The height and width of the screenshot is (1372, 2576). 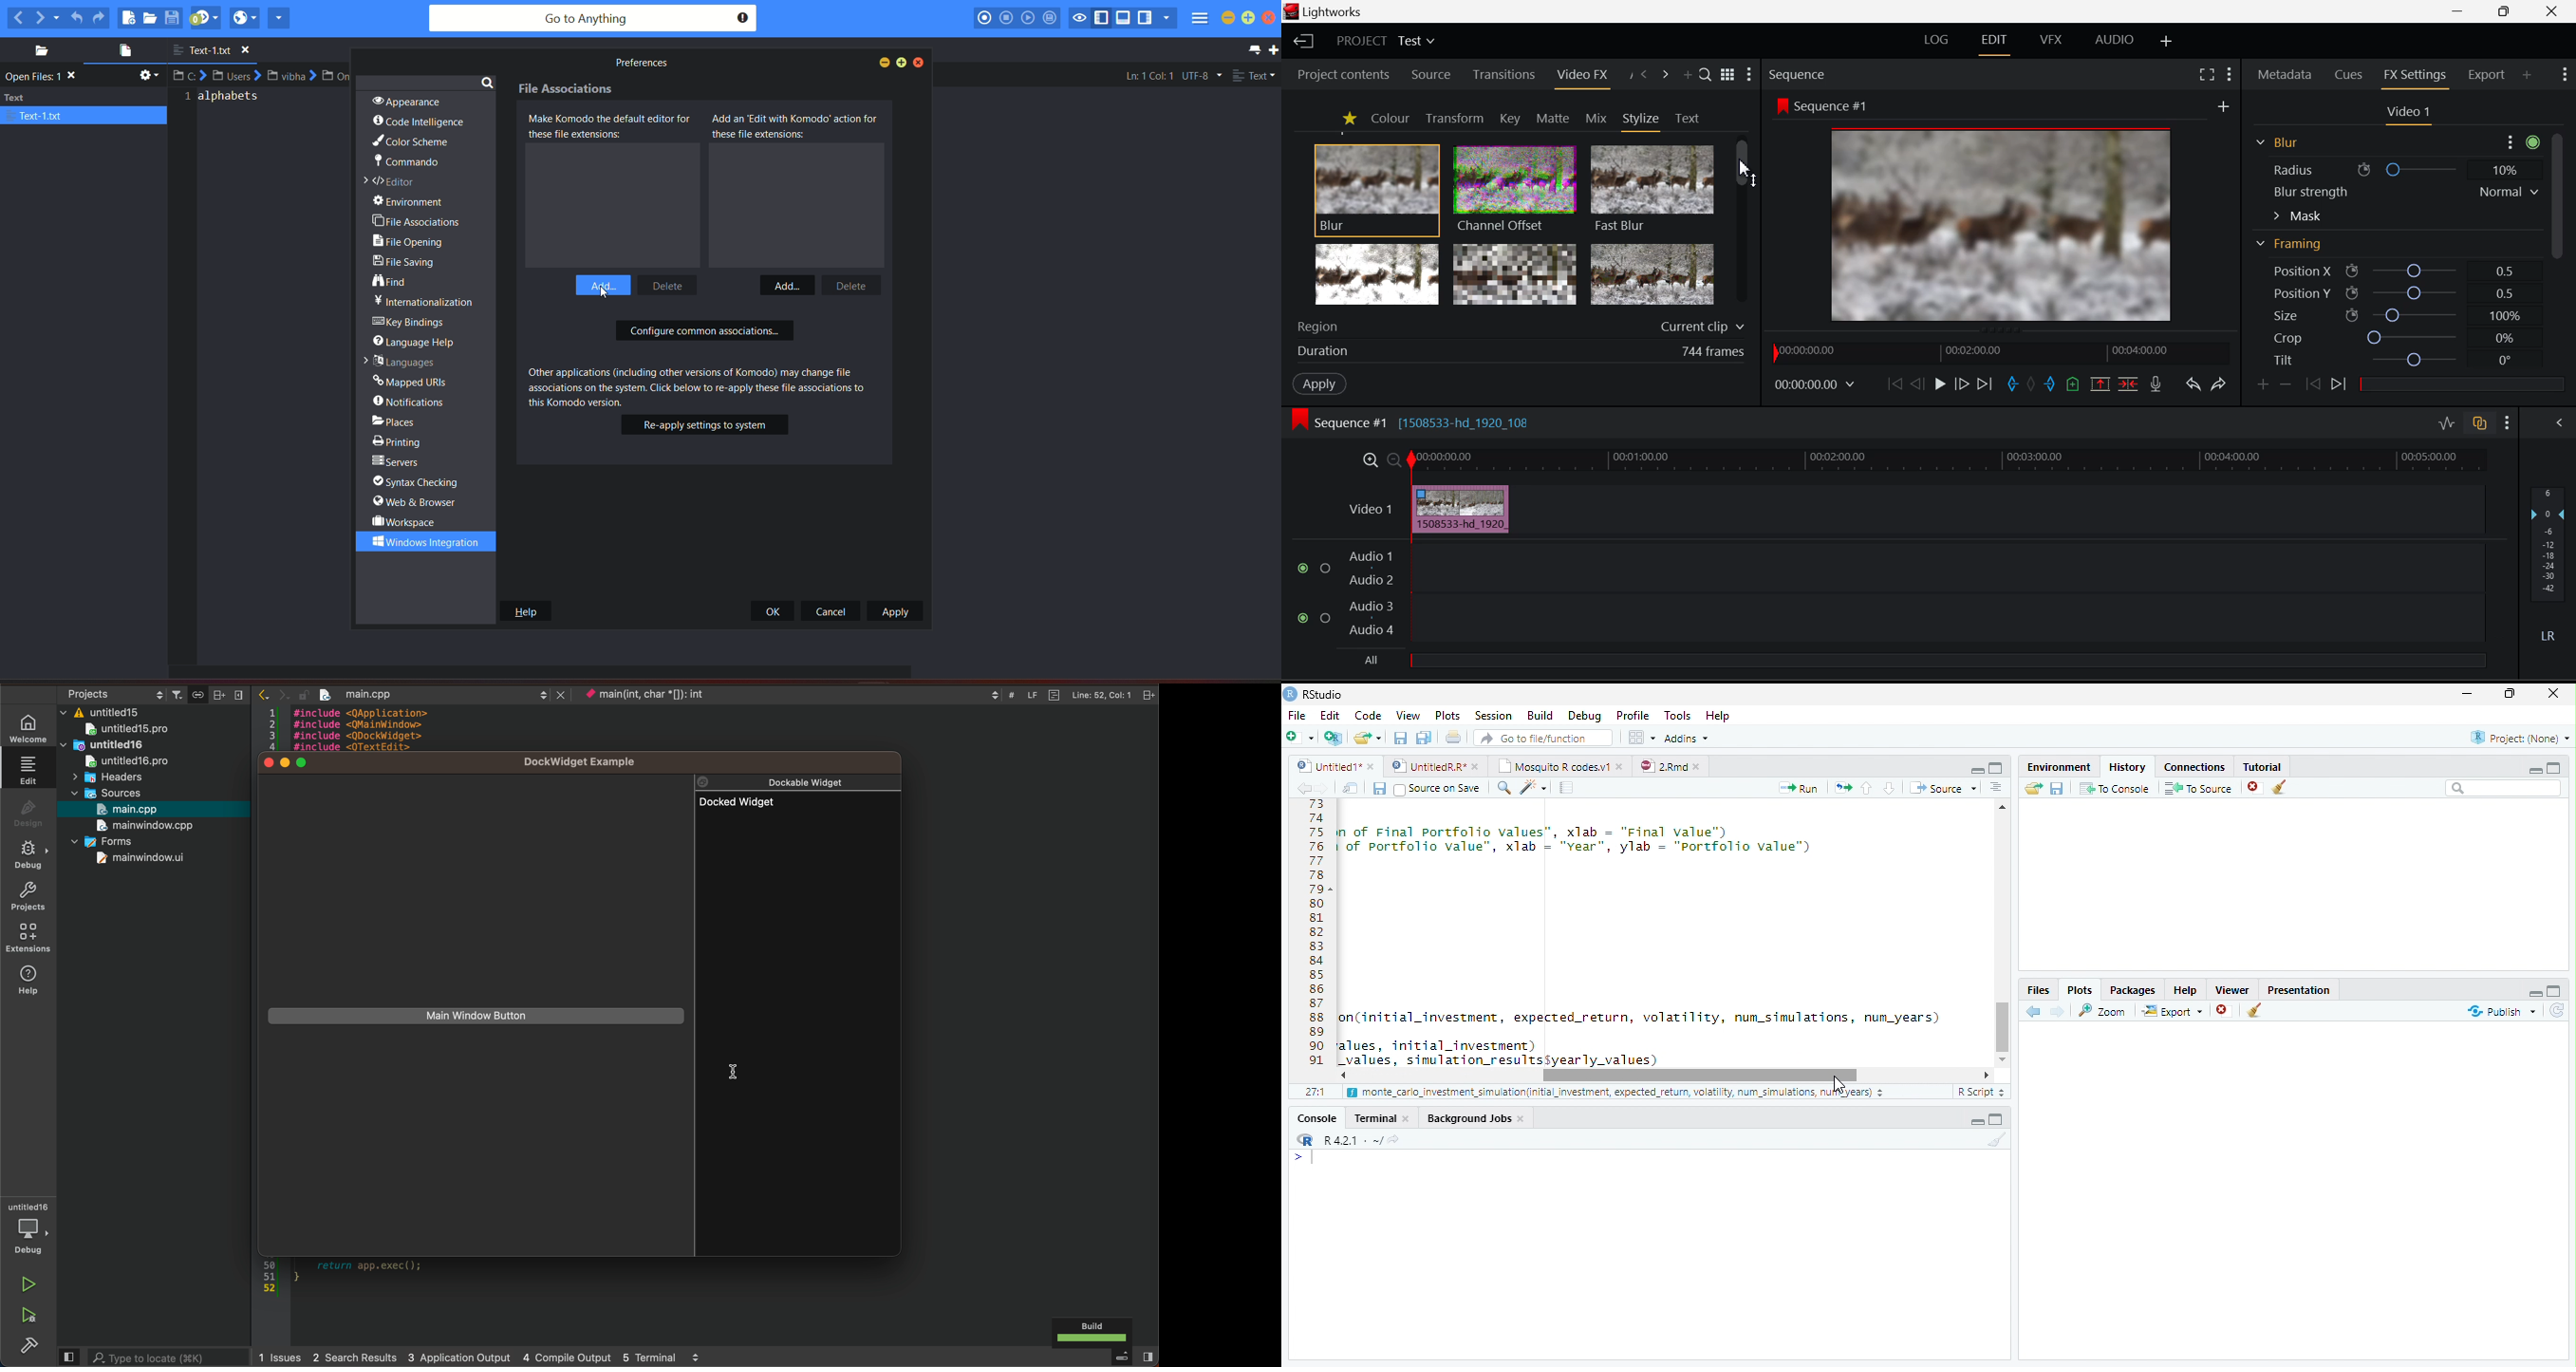 What do you see at coordinates (1447, 716) in the screenshot?
I see `Plots` at bounding box center [1447, 716].